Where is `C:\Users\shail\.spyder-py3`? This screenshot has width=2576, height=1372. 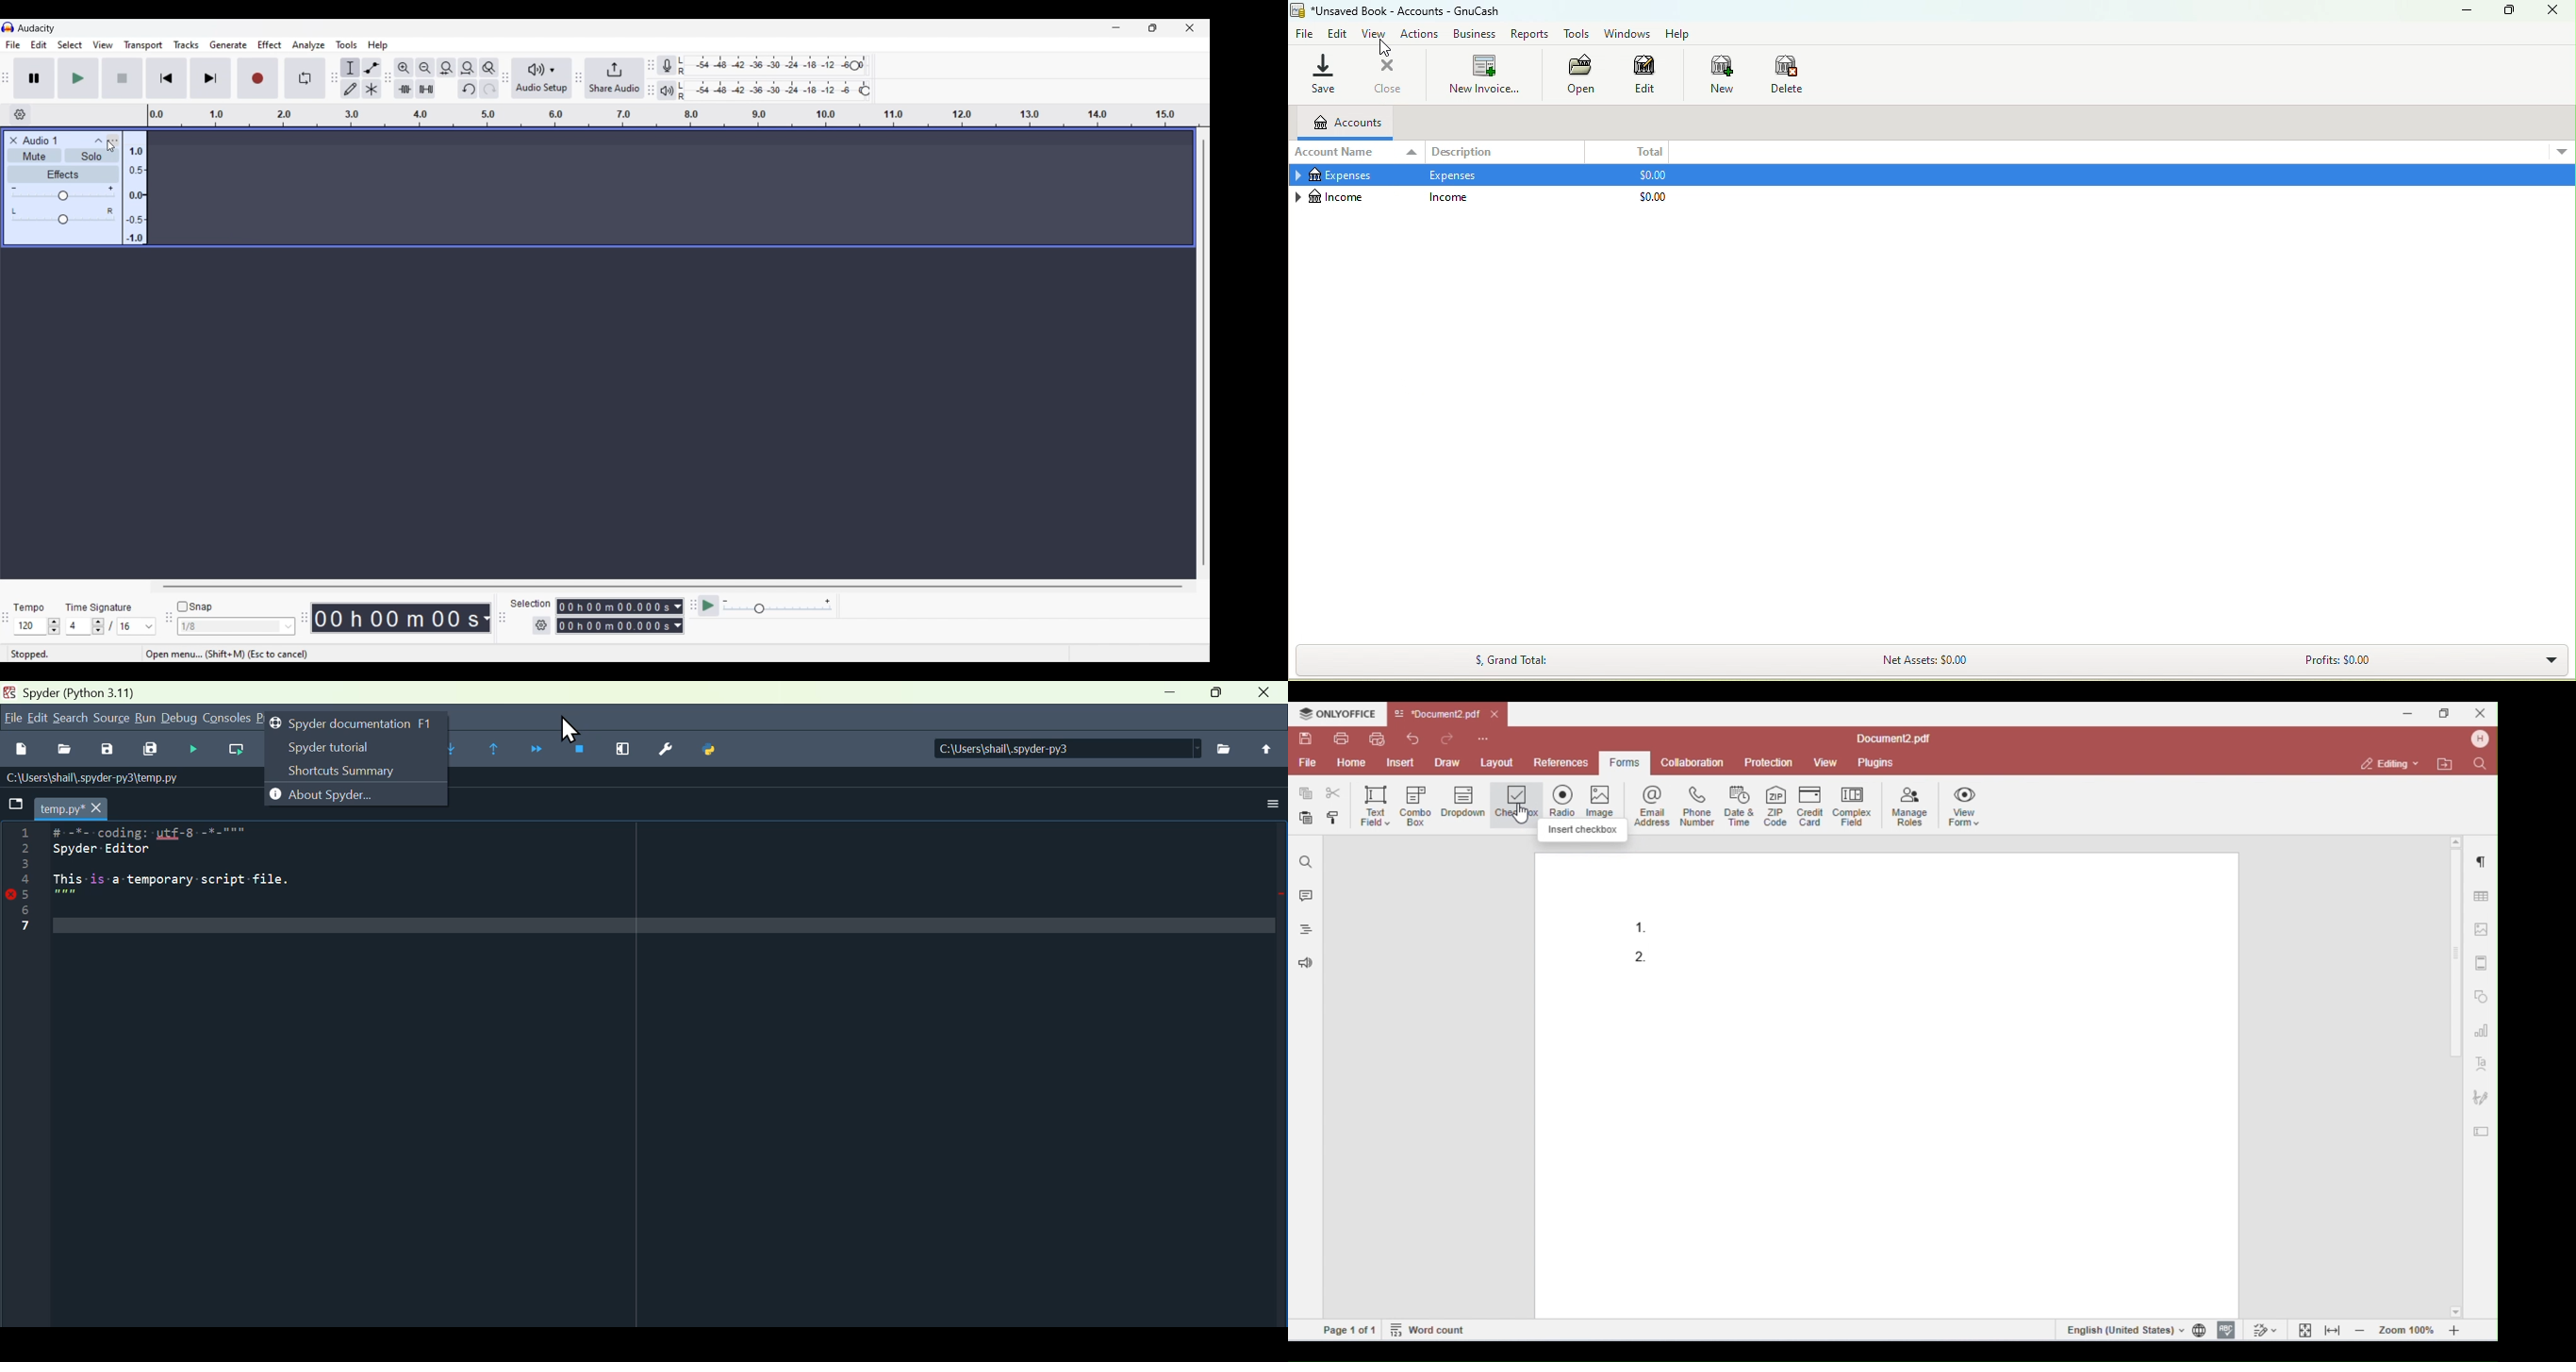 C:\Users\shail\.spyder-py3 is located at coordinates (1053, 749).